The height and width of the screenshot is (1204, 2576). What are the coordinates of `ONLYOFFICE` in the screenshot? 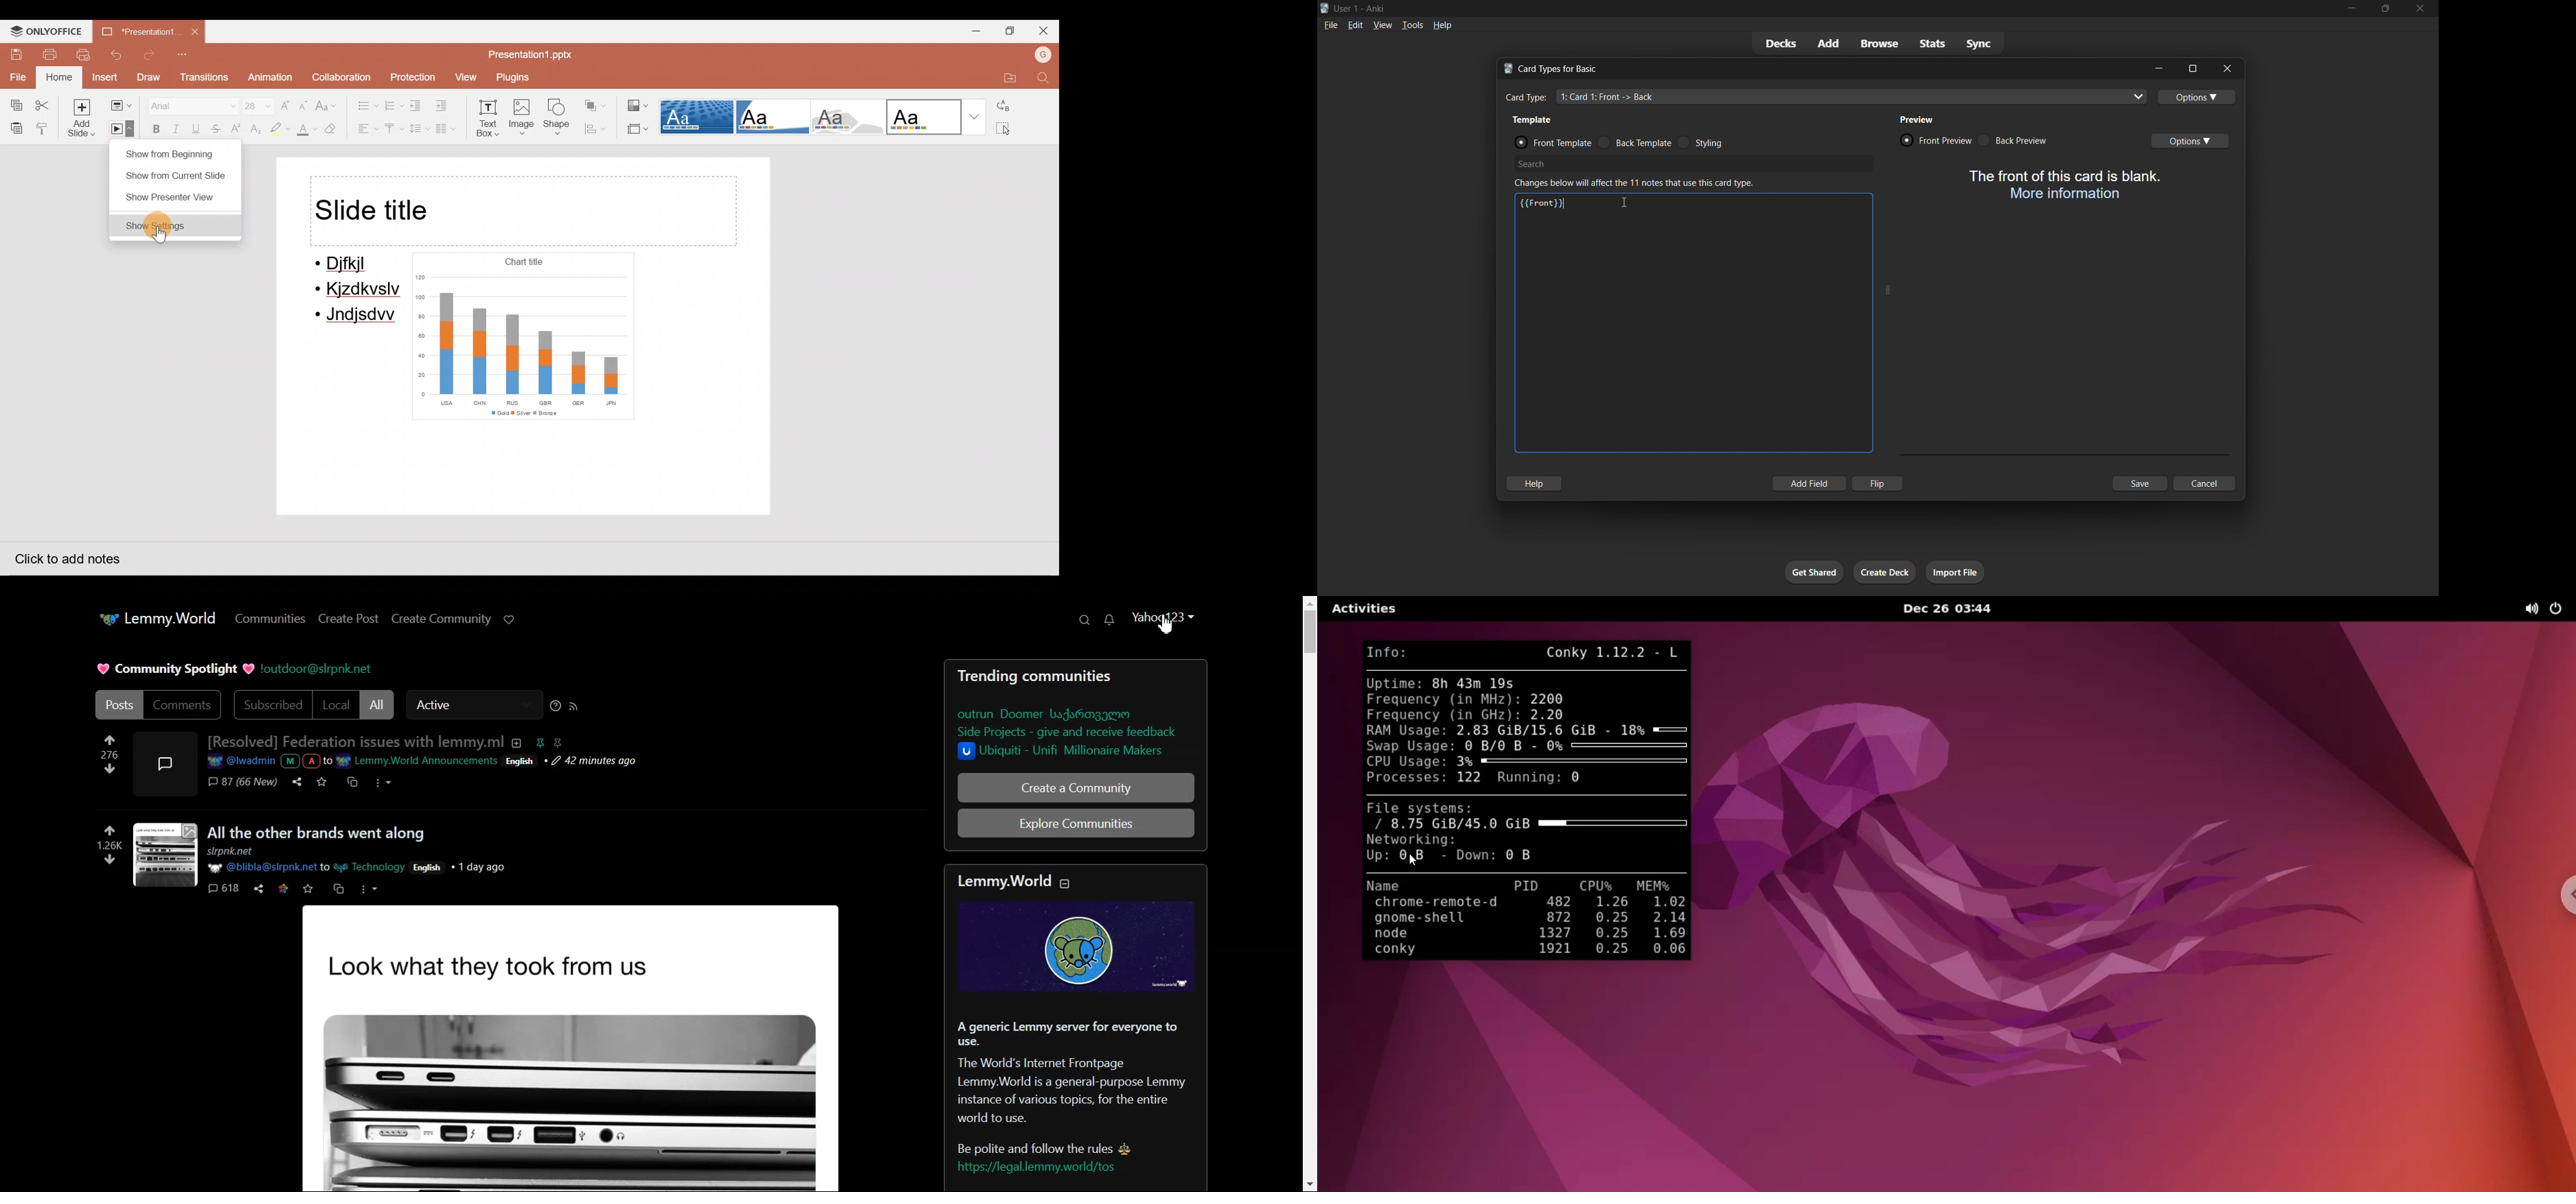 It's located at (44, 30).